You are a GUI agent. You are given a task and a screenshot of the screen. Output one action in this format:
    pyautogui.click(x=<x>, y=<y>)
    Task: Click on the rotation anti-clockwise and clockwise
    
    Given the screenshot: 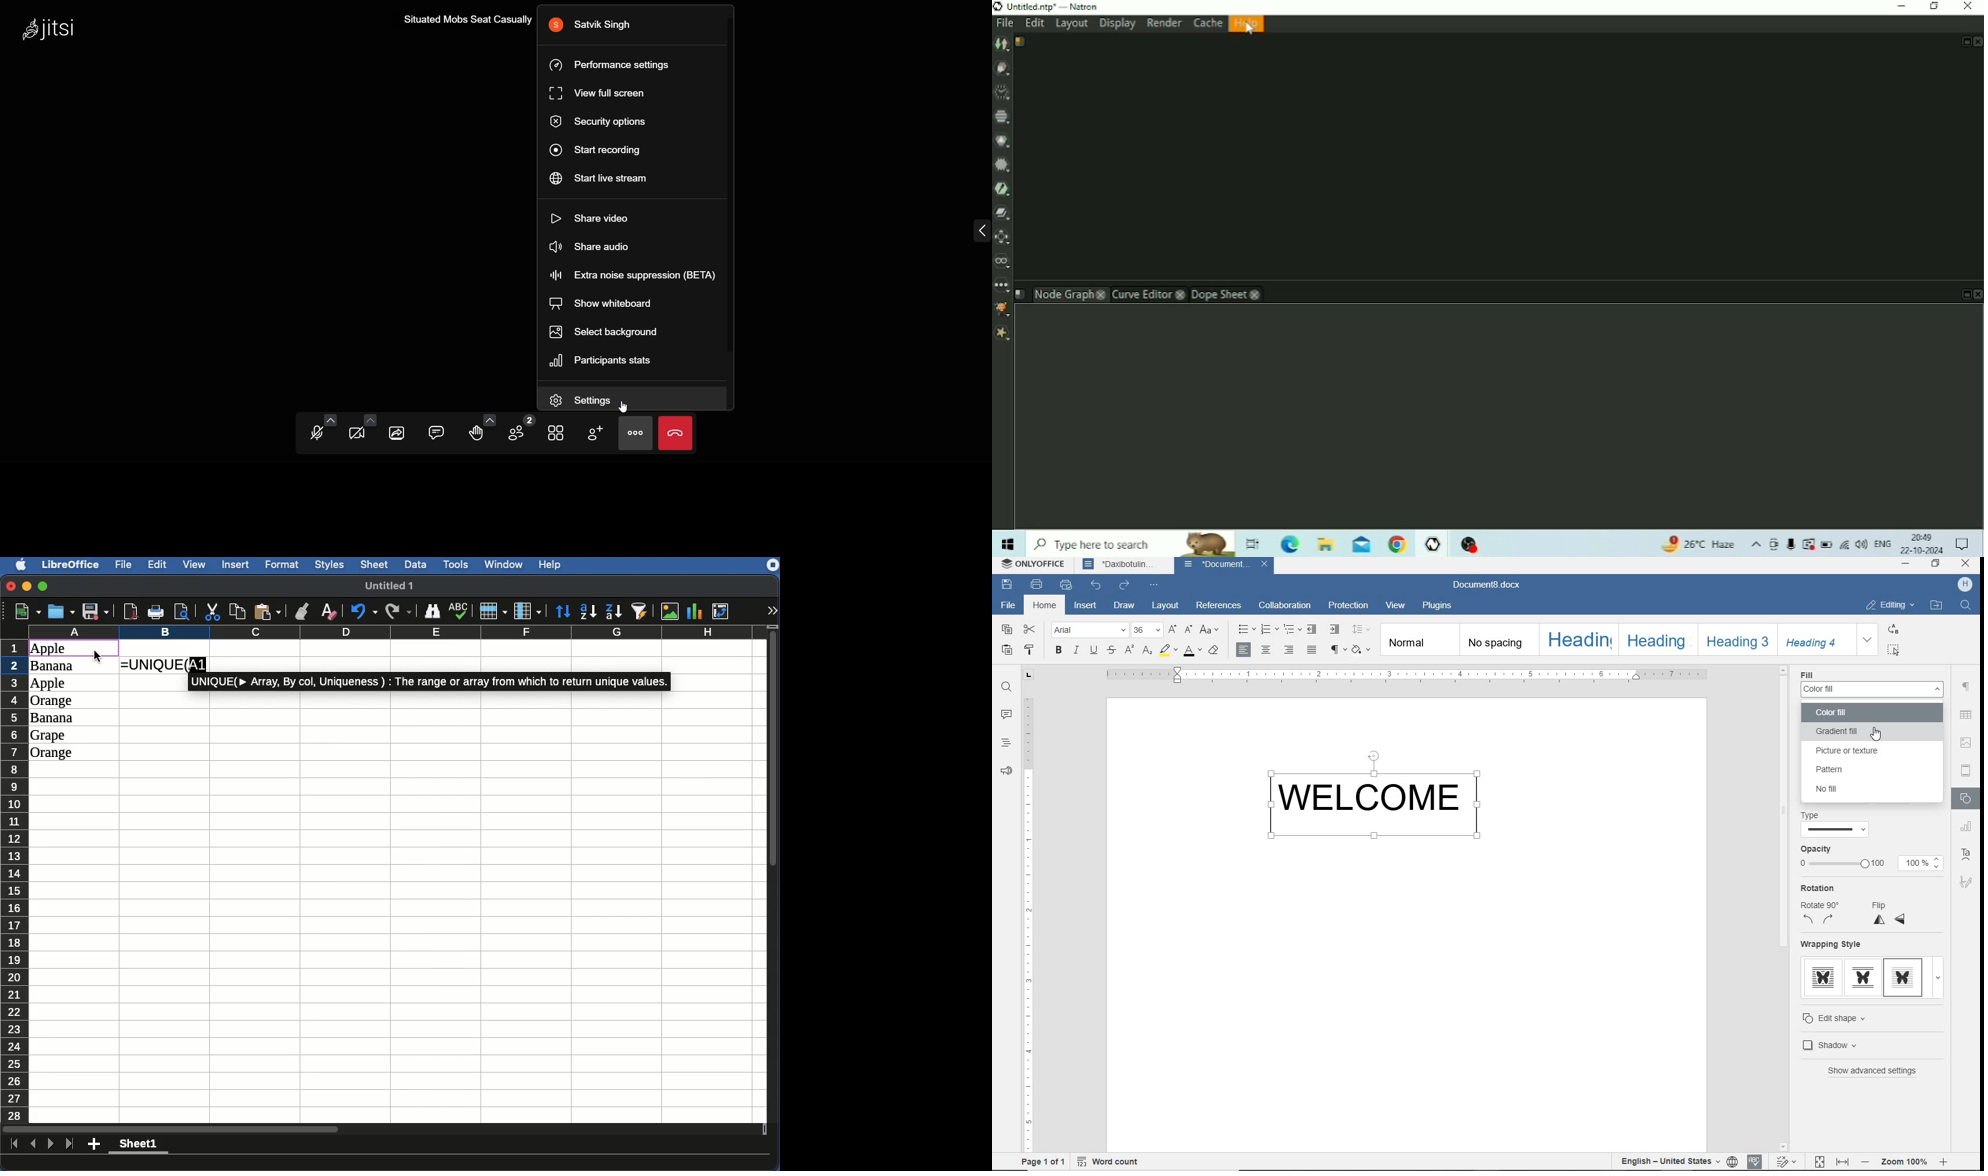 What is the action you would take?
    pyautogui.click(x=1819, y=920)
    